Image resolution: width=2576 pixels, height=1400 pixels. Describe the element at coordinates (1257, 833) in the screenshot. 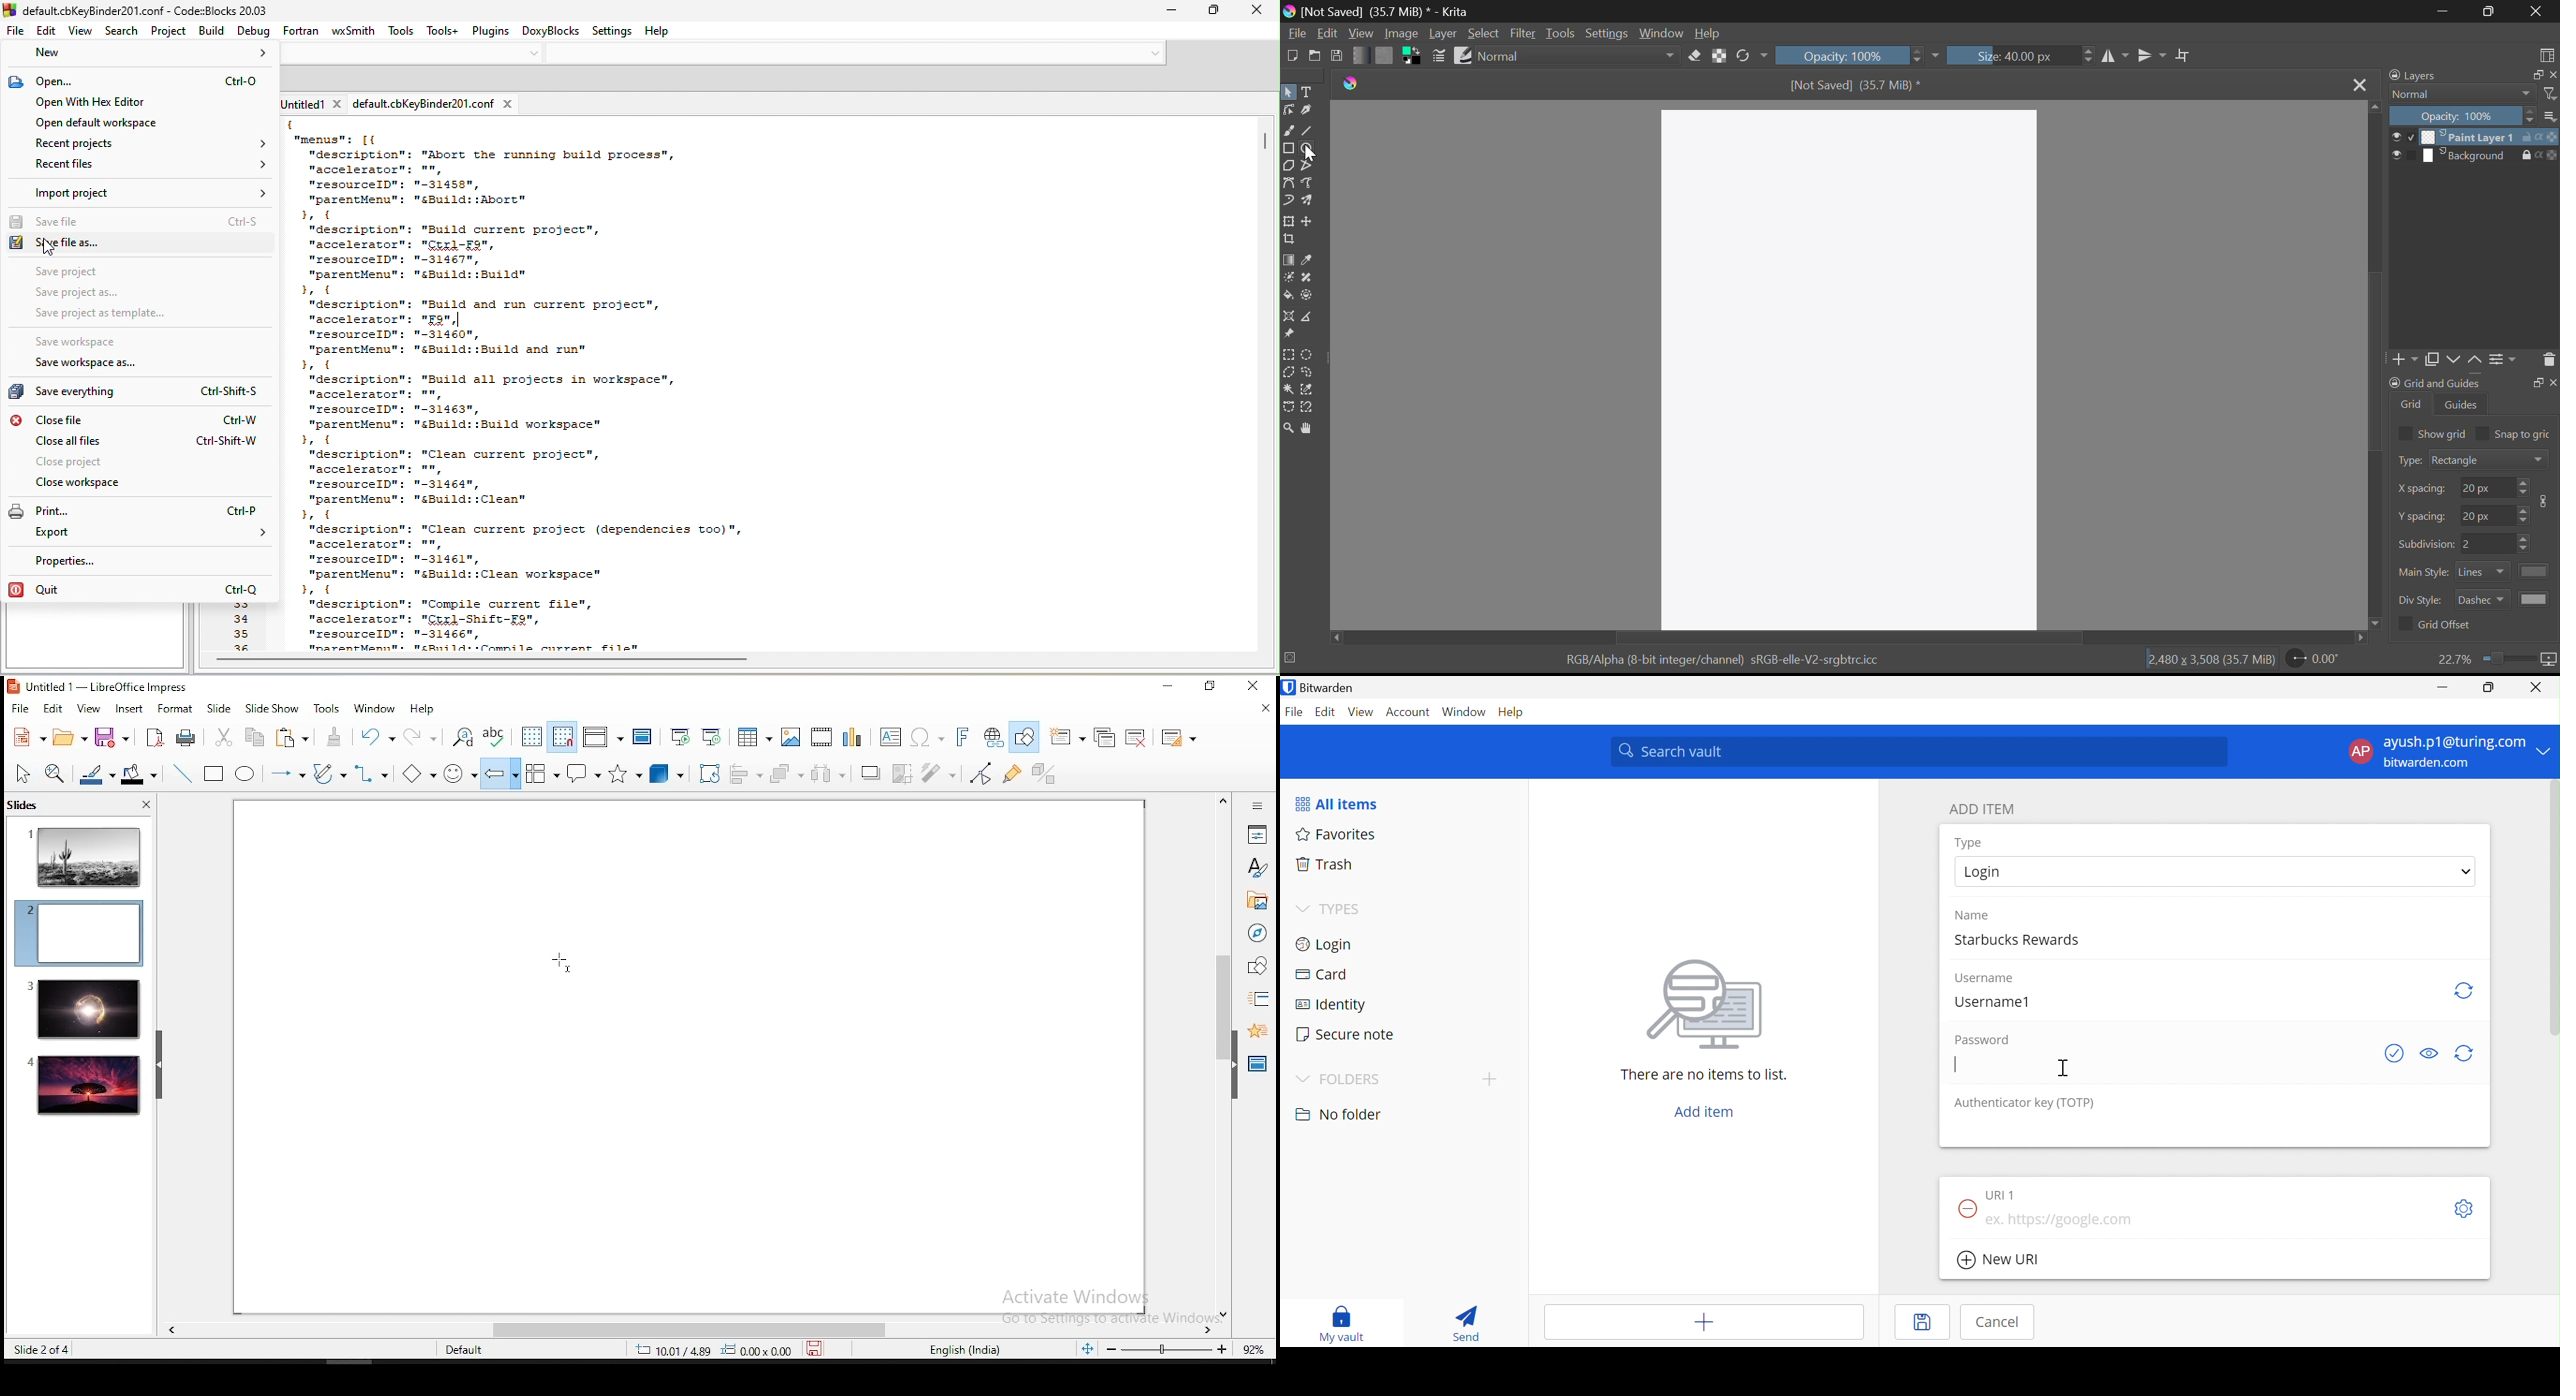

I see `properties` at that location.